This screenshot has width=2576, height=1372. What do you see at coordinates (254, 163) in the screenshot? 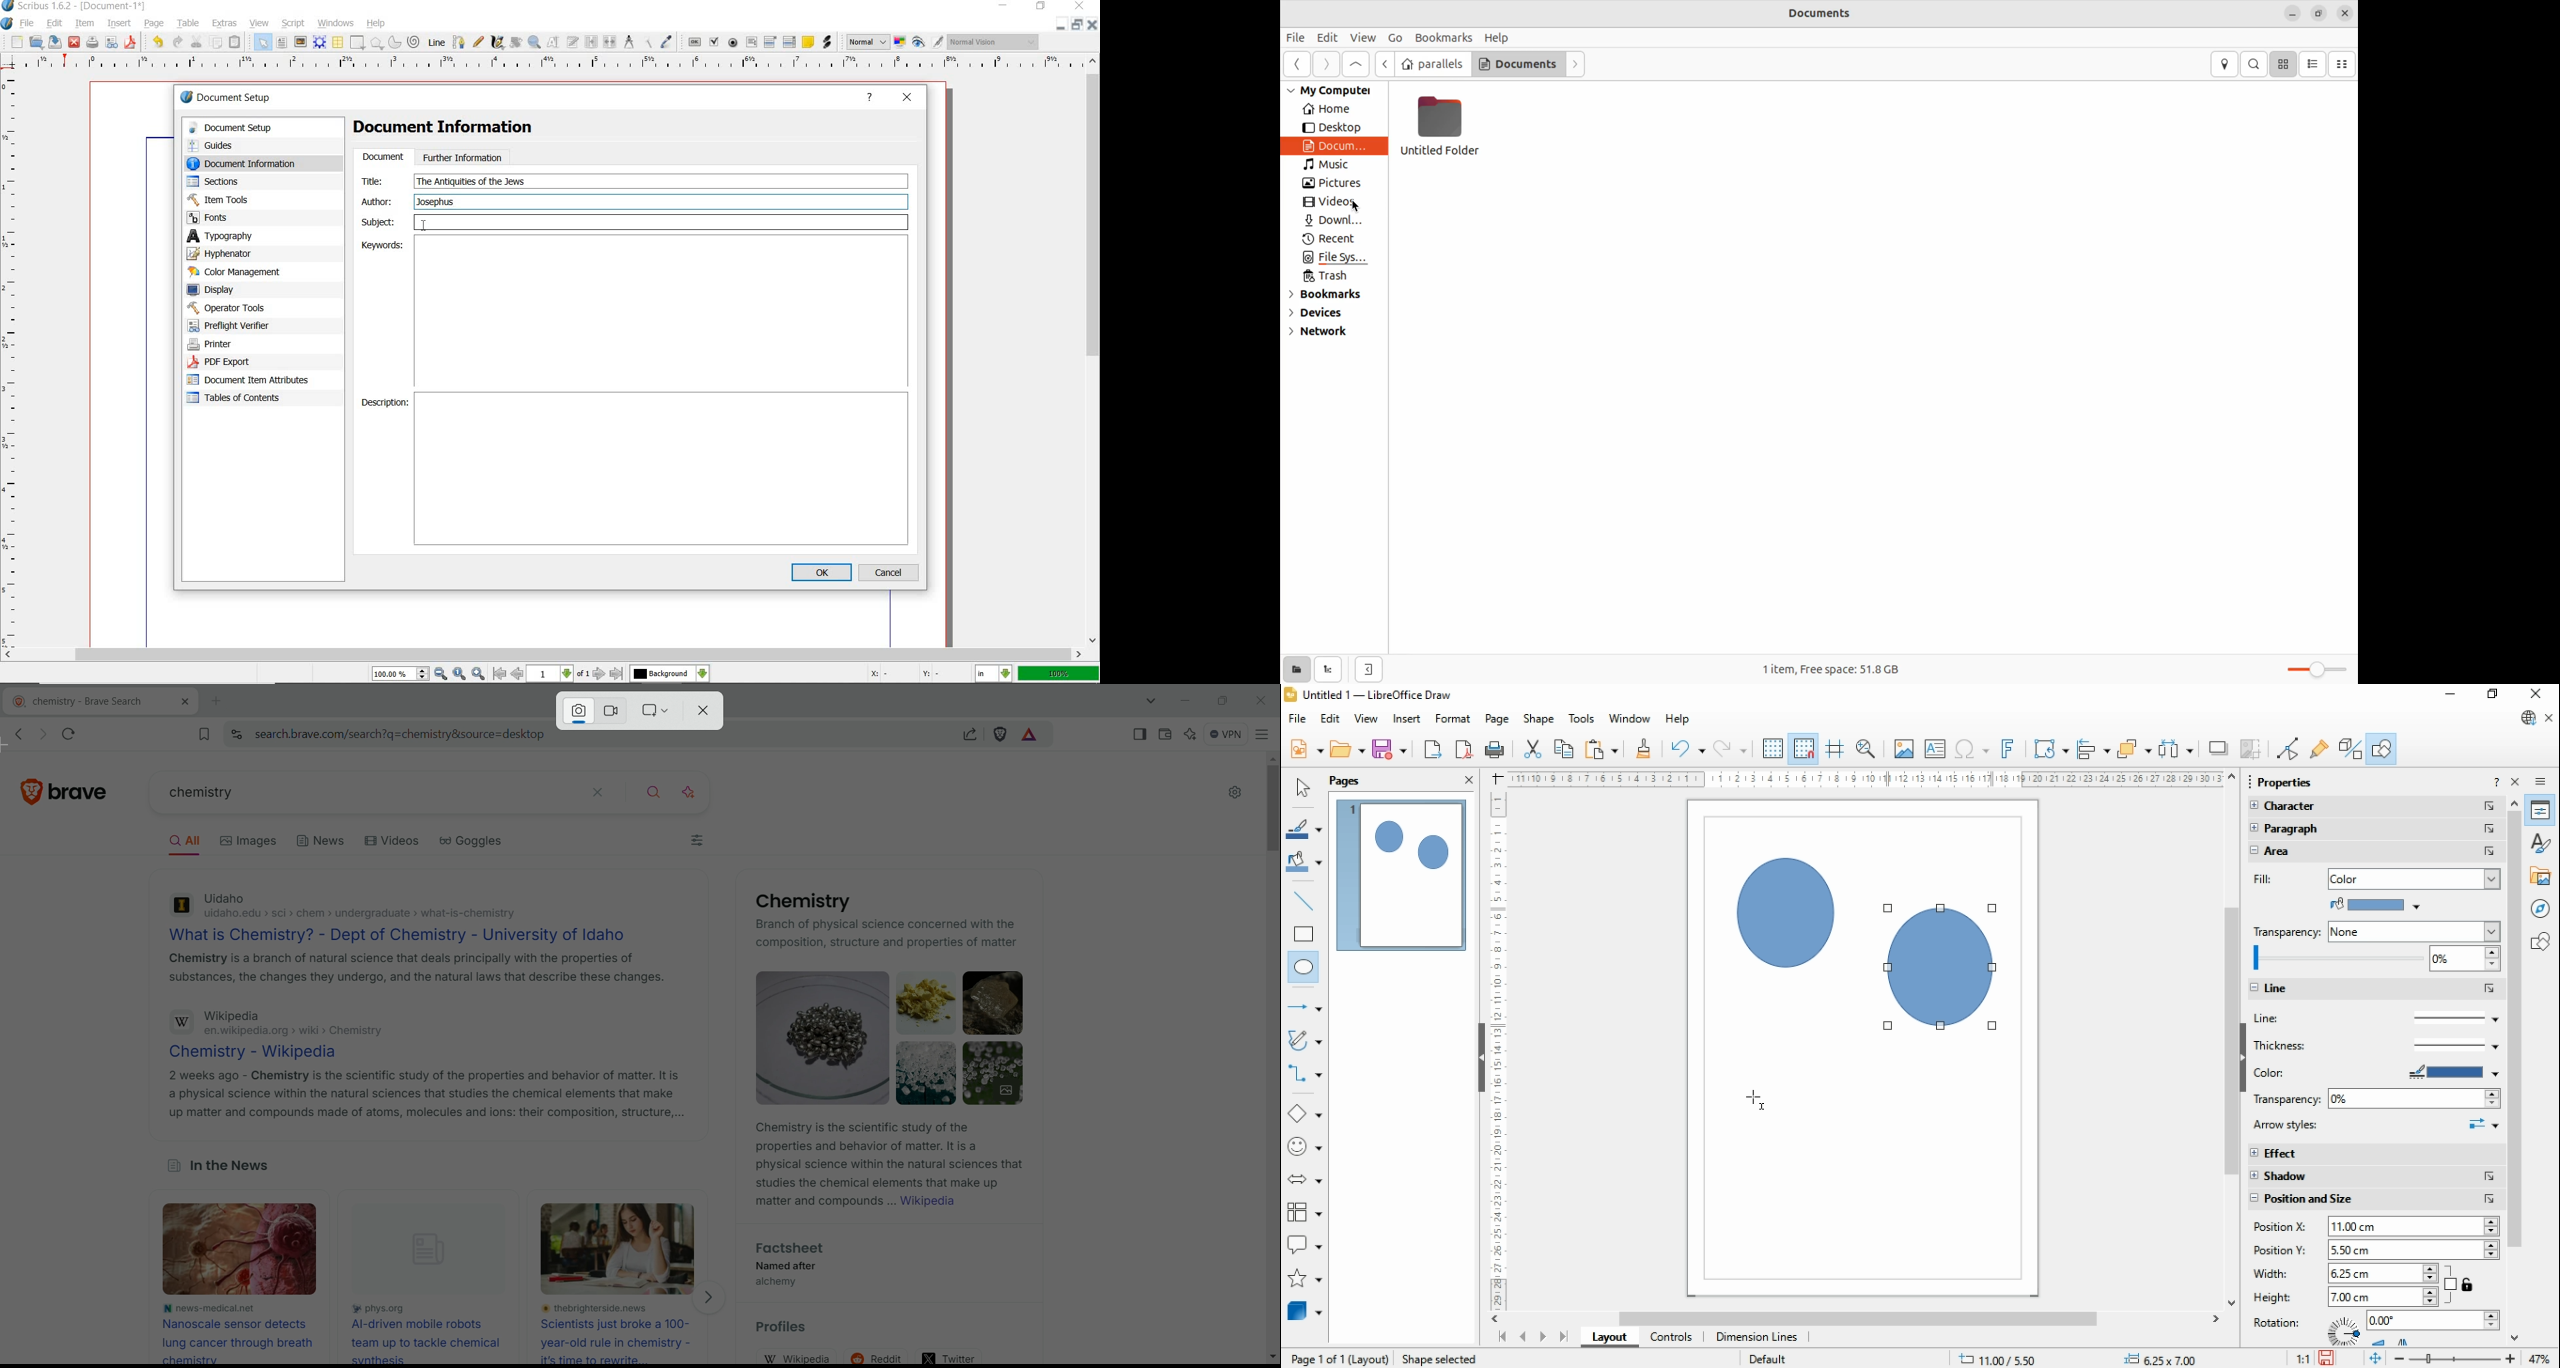
I see `document information` at bounding box center [254, 163].